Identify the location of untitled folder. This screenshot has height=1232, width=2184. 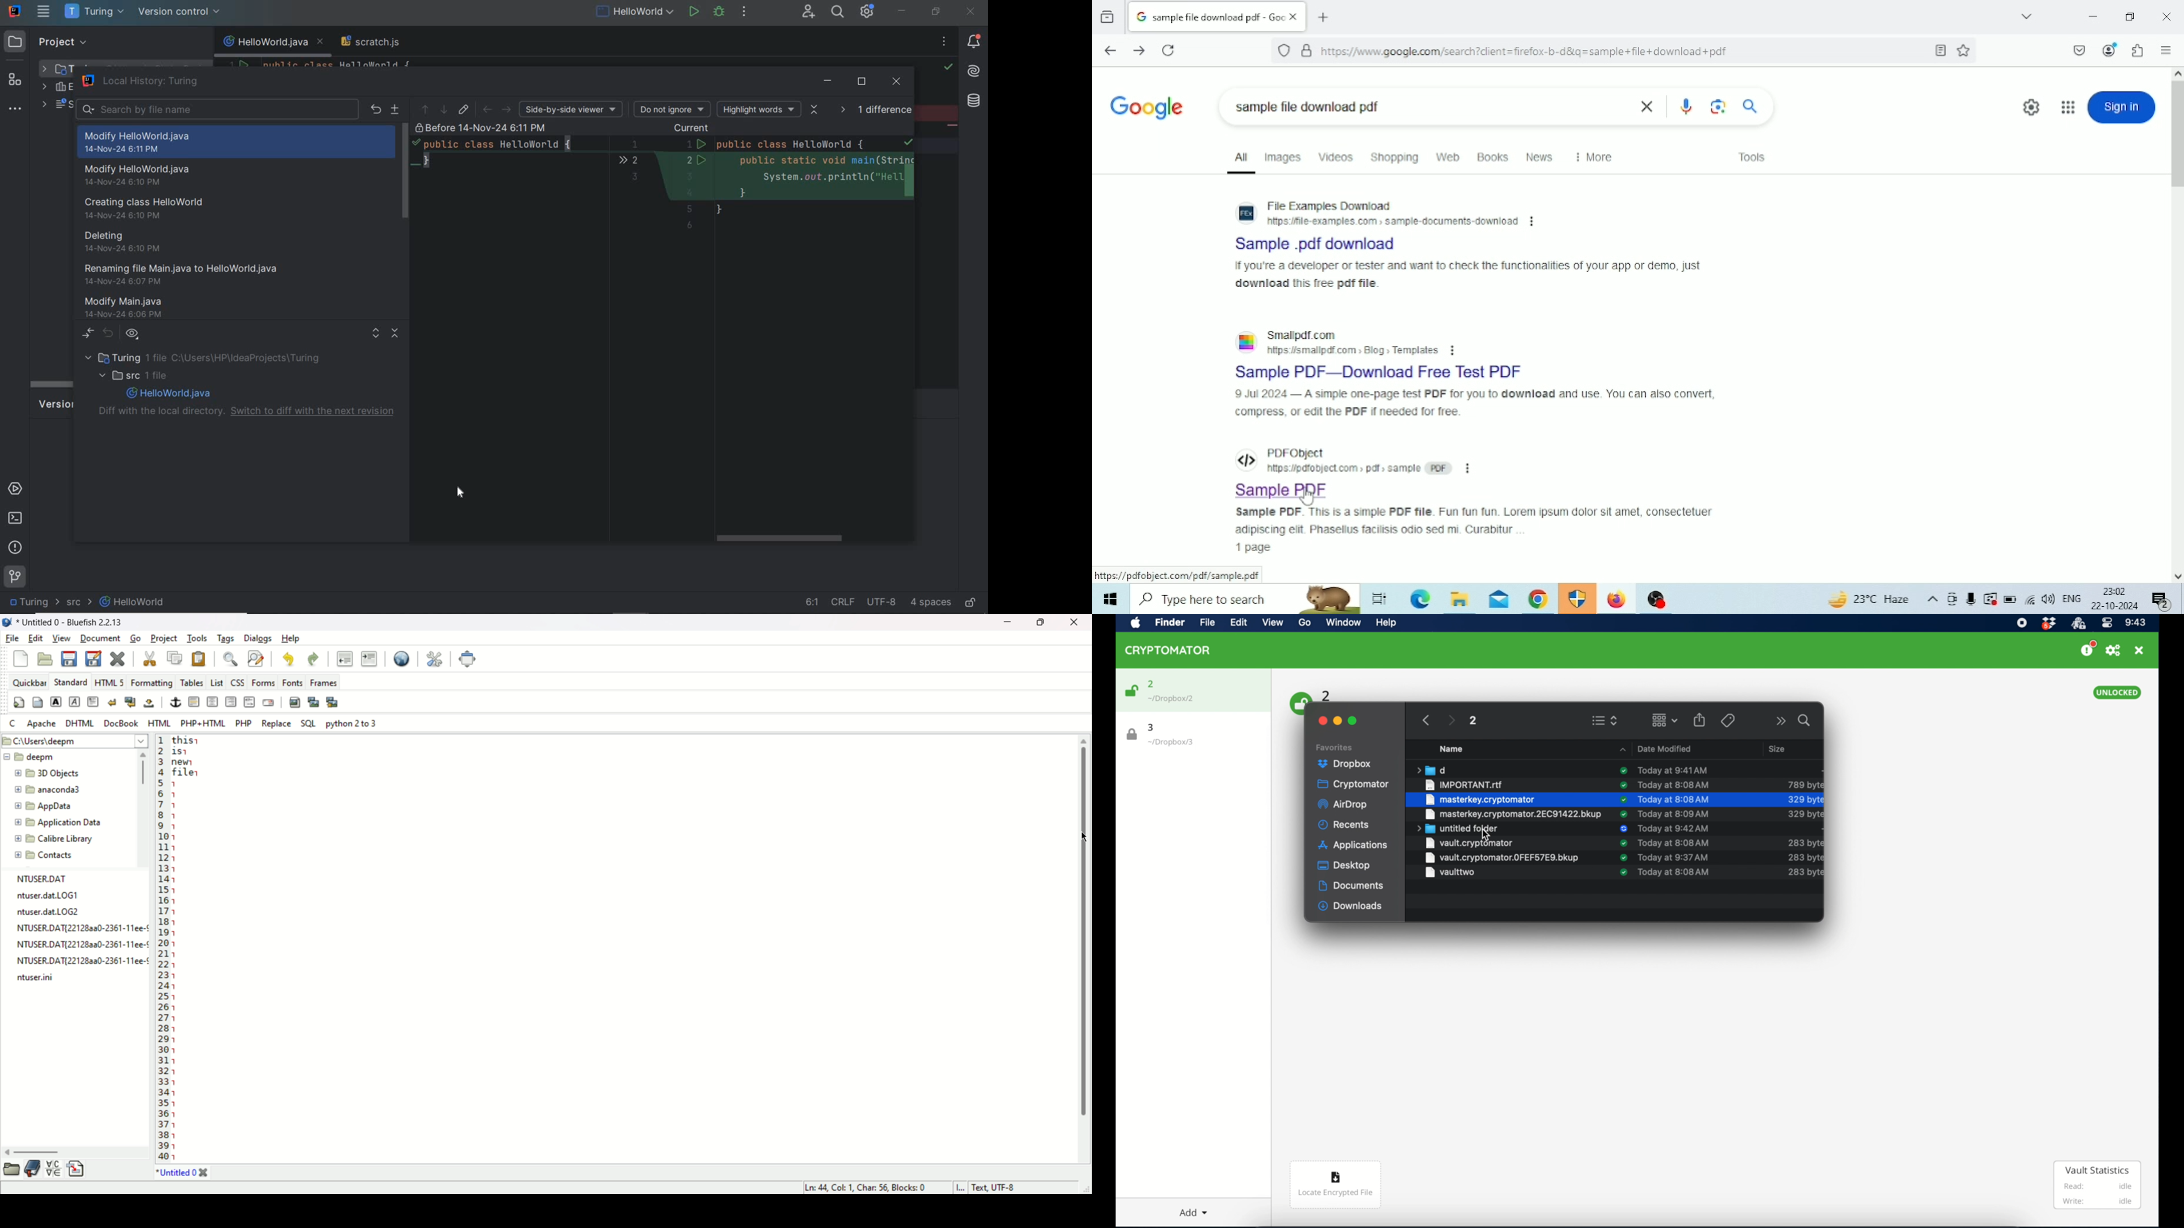
(1458, 829).